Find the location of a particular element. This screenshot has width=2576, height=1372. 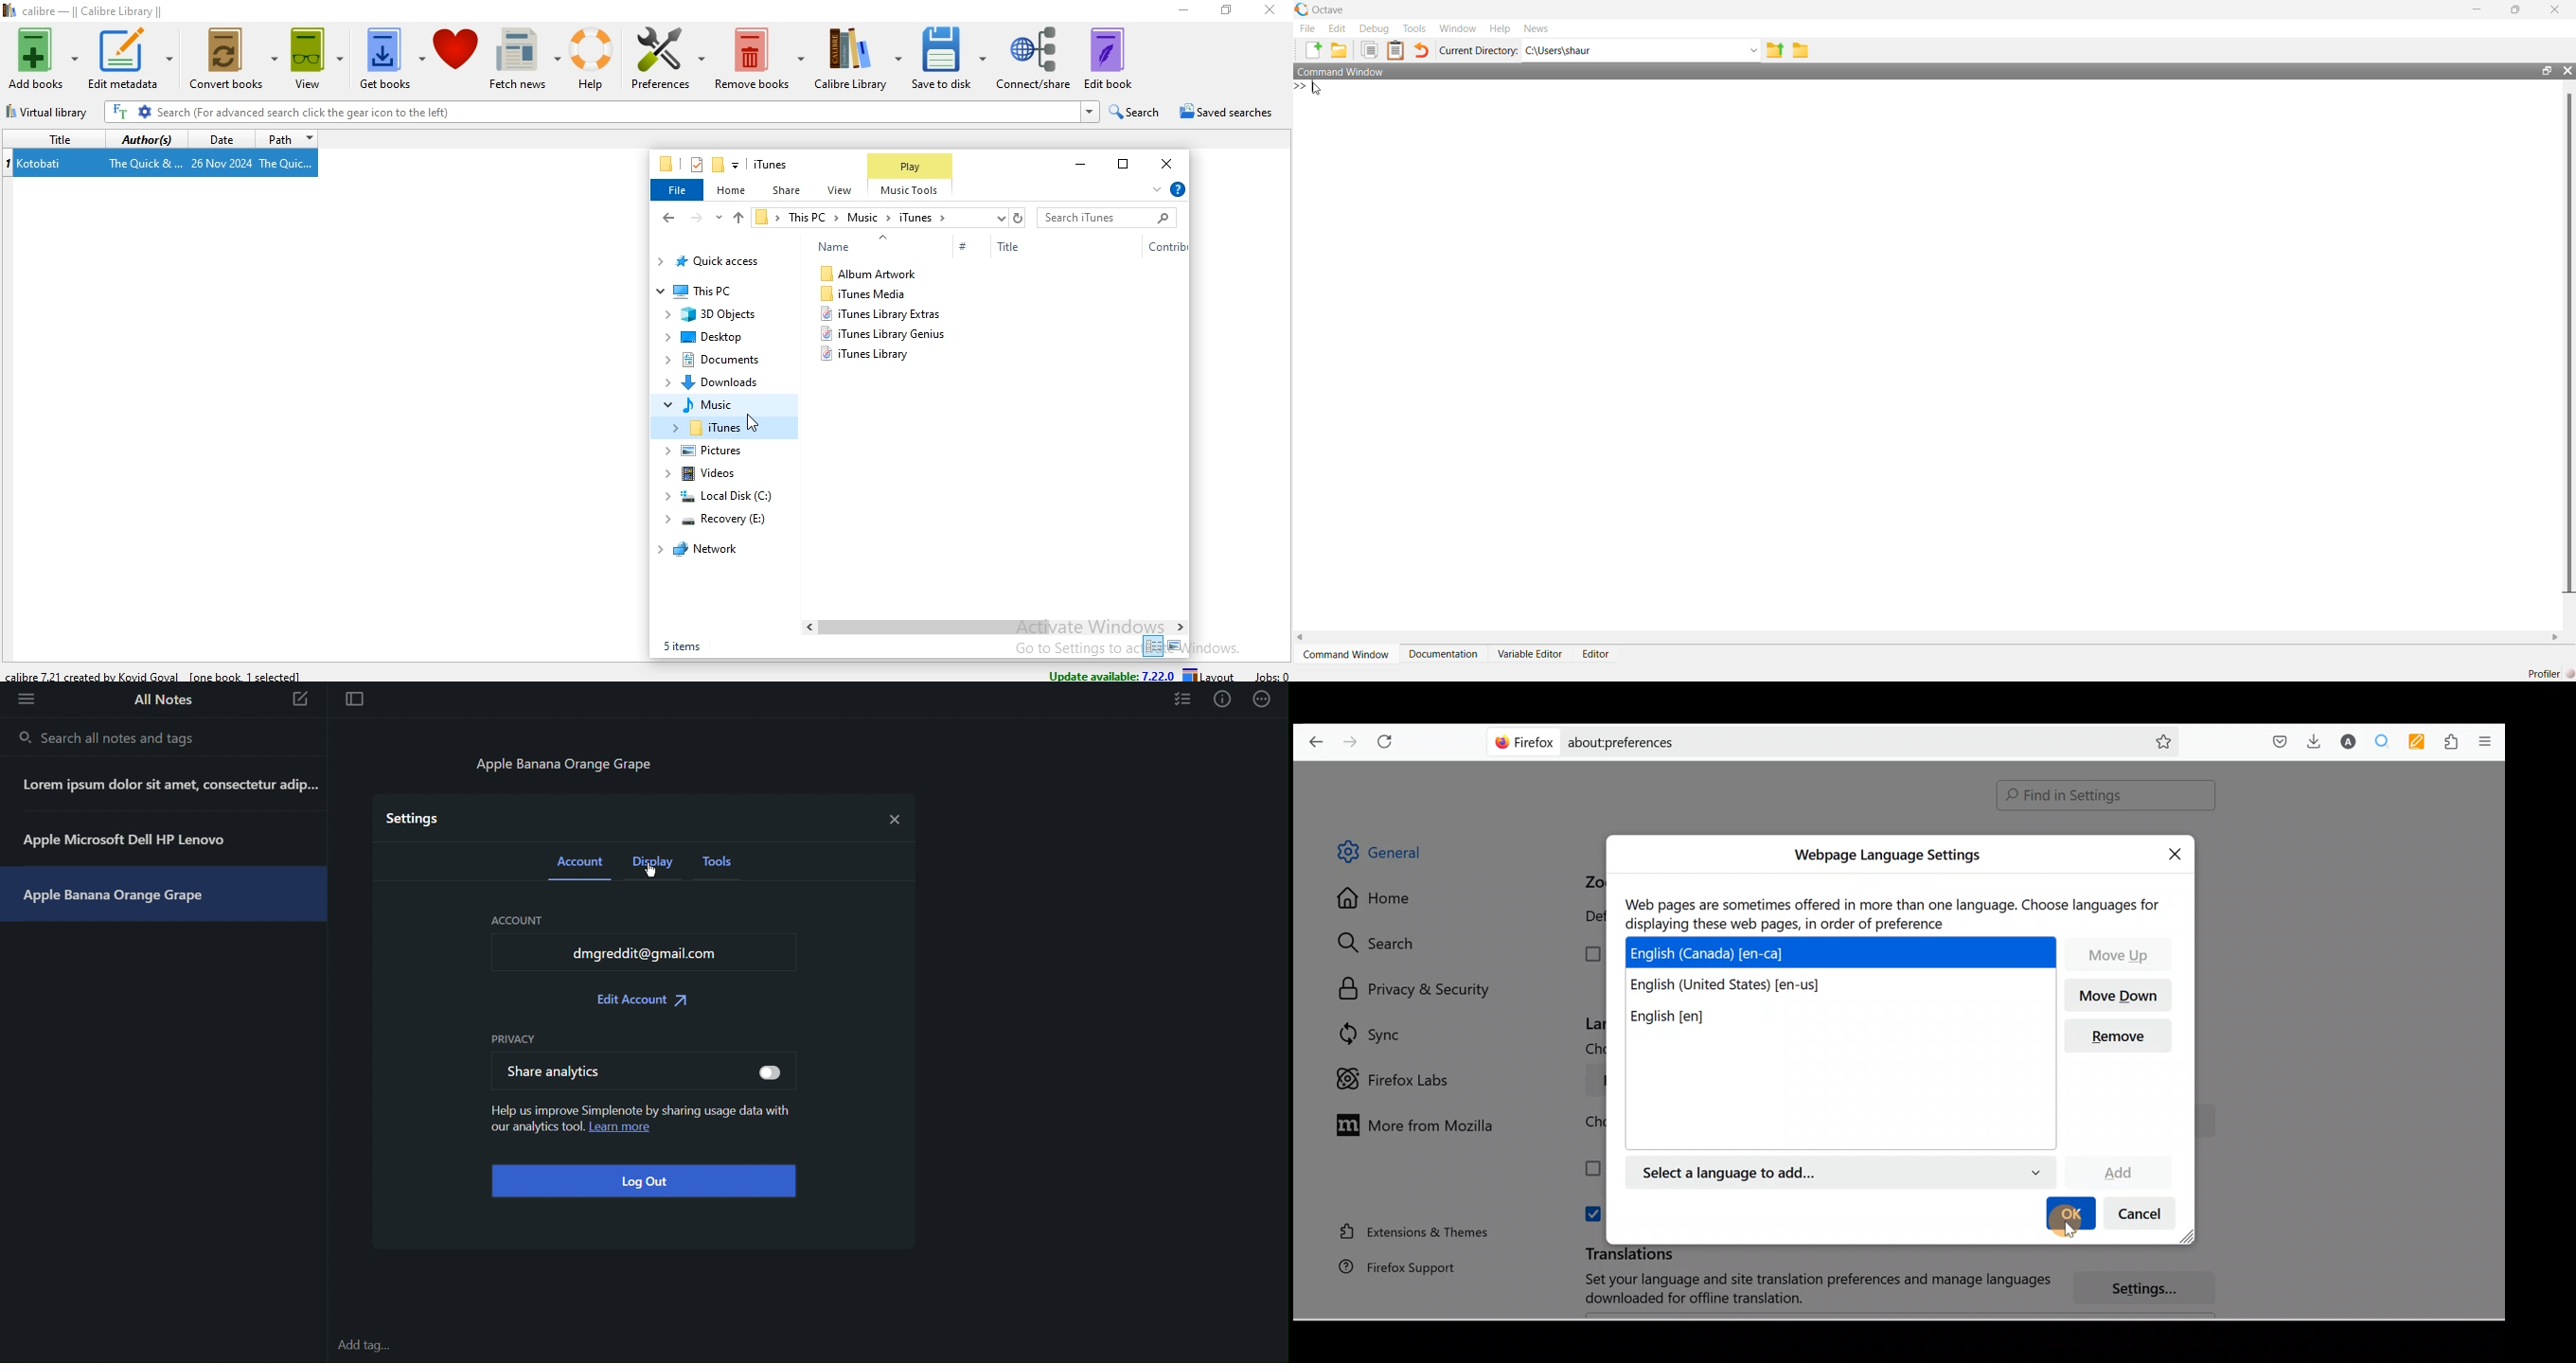

help is located at coordinates (591, 58).